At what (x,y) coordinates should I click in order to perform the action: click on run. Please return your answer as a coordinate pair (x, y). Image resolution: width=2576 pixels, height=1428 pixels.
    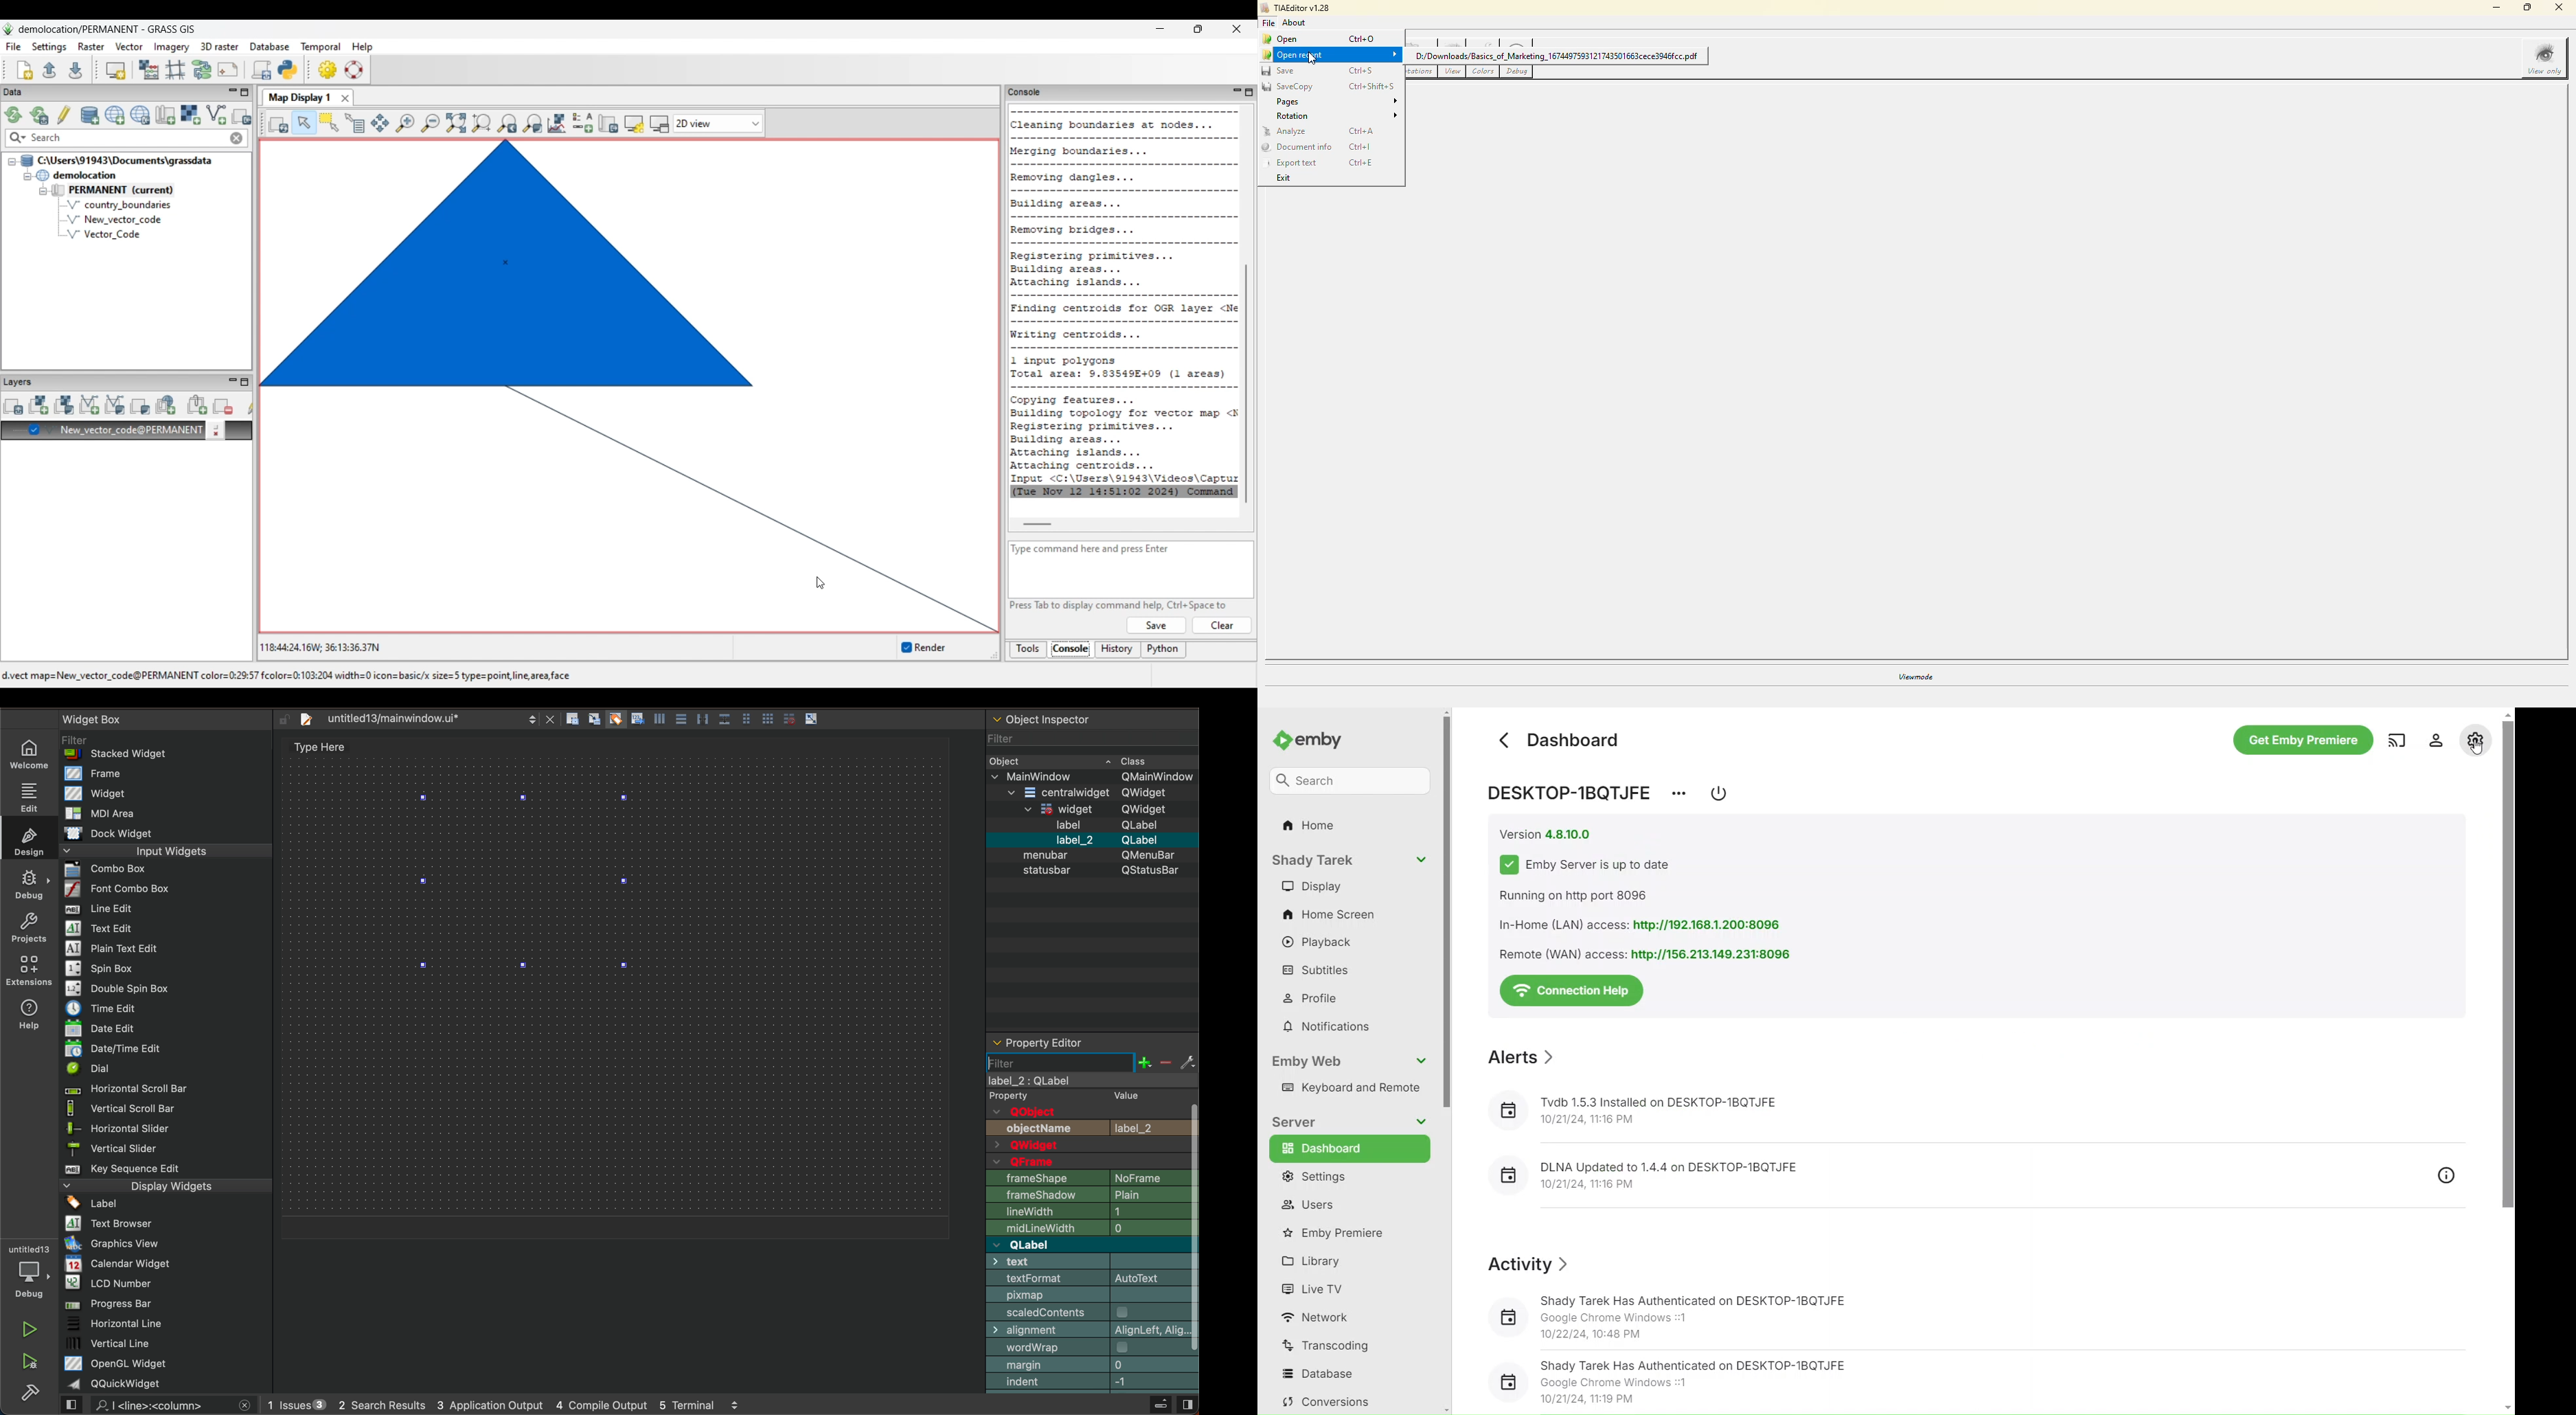
    Looking at the image, I should click on (29, 1328).